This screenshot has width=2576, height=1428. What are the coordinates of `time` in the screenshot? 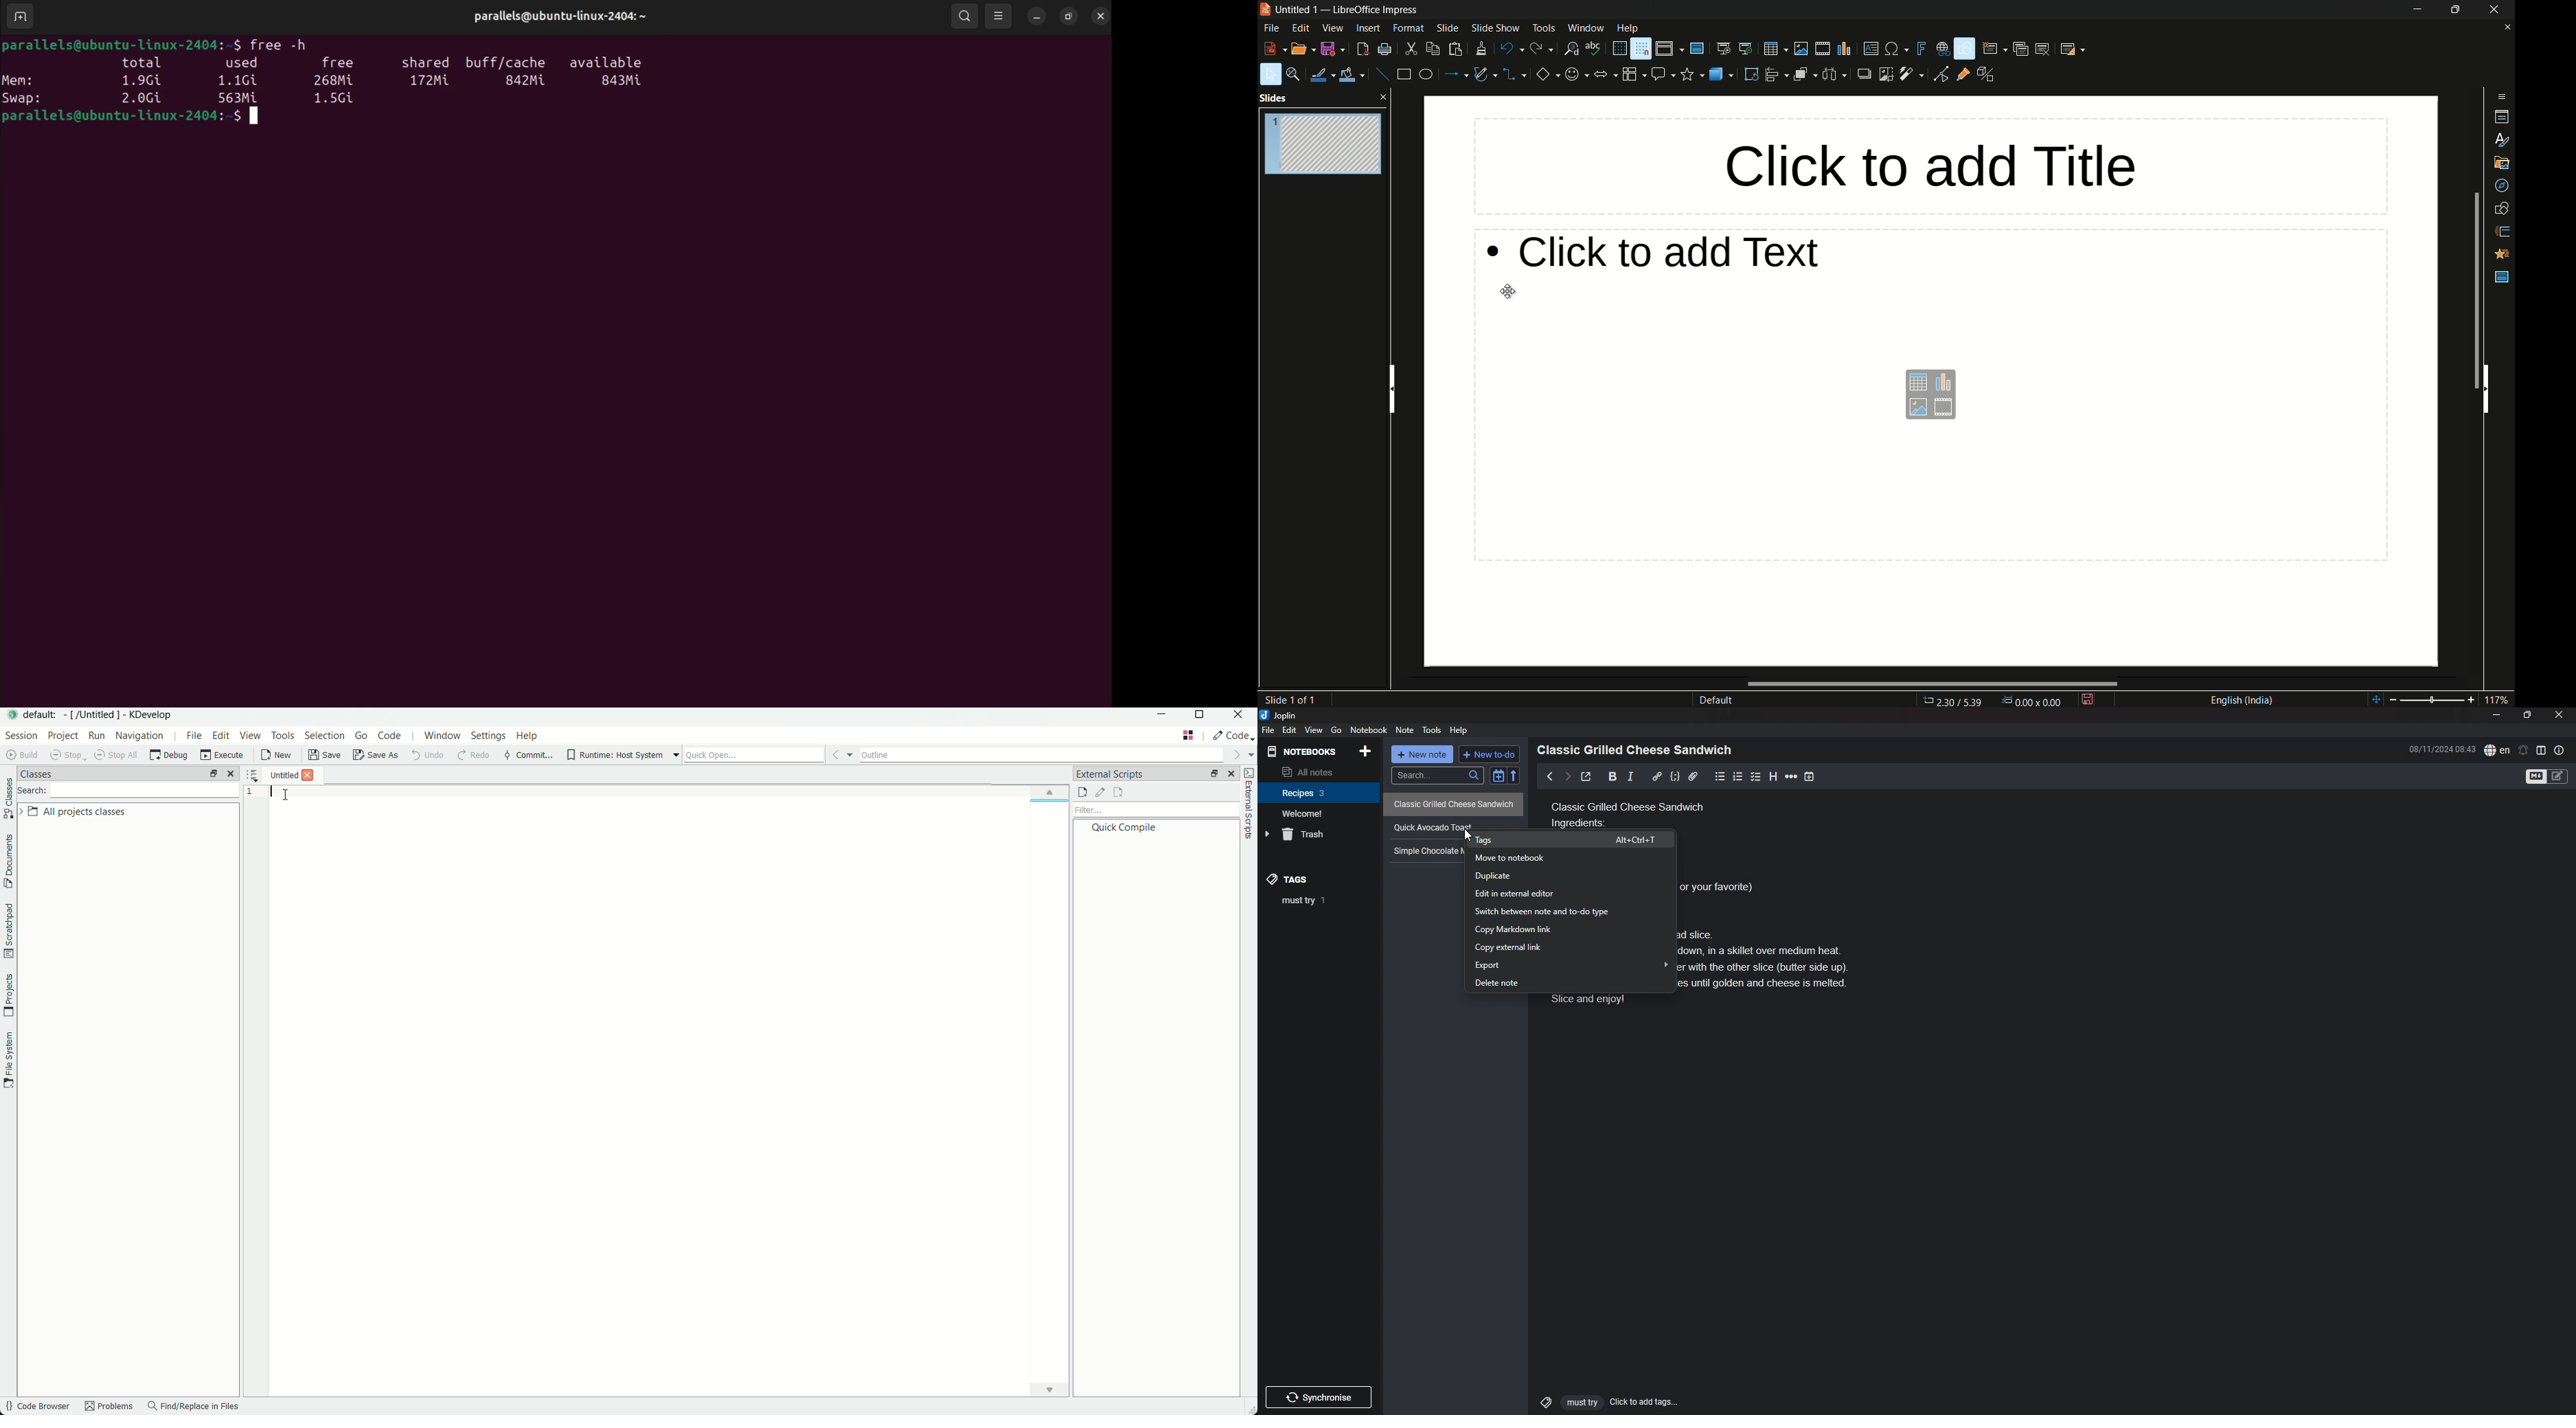 It's located at (2442, 749).